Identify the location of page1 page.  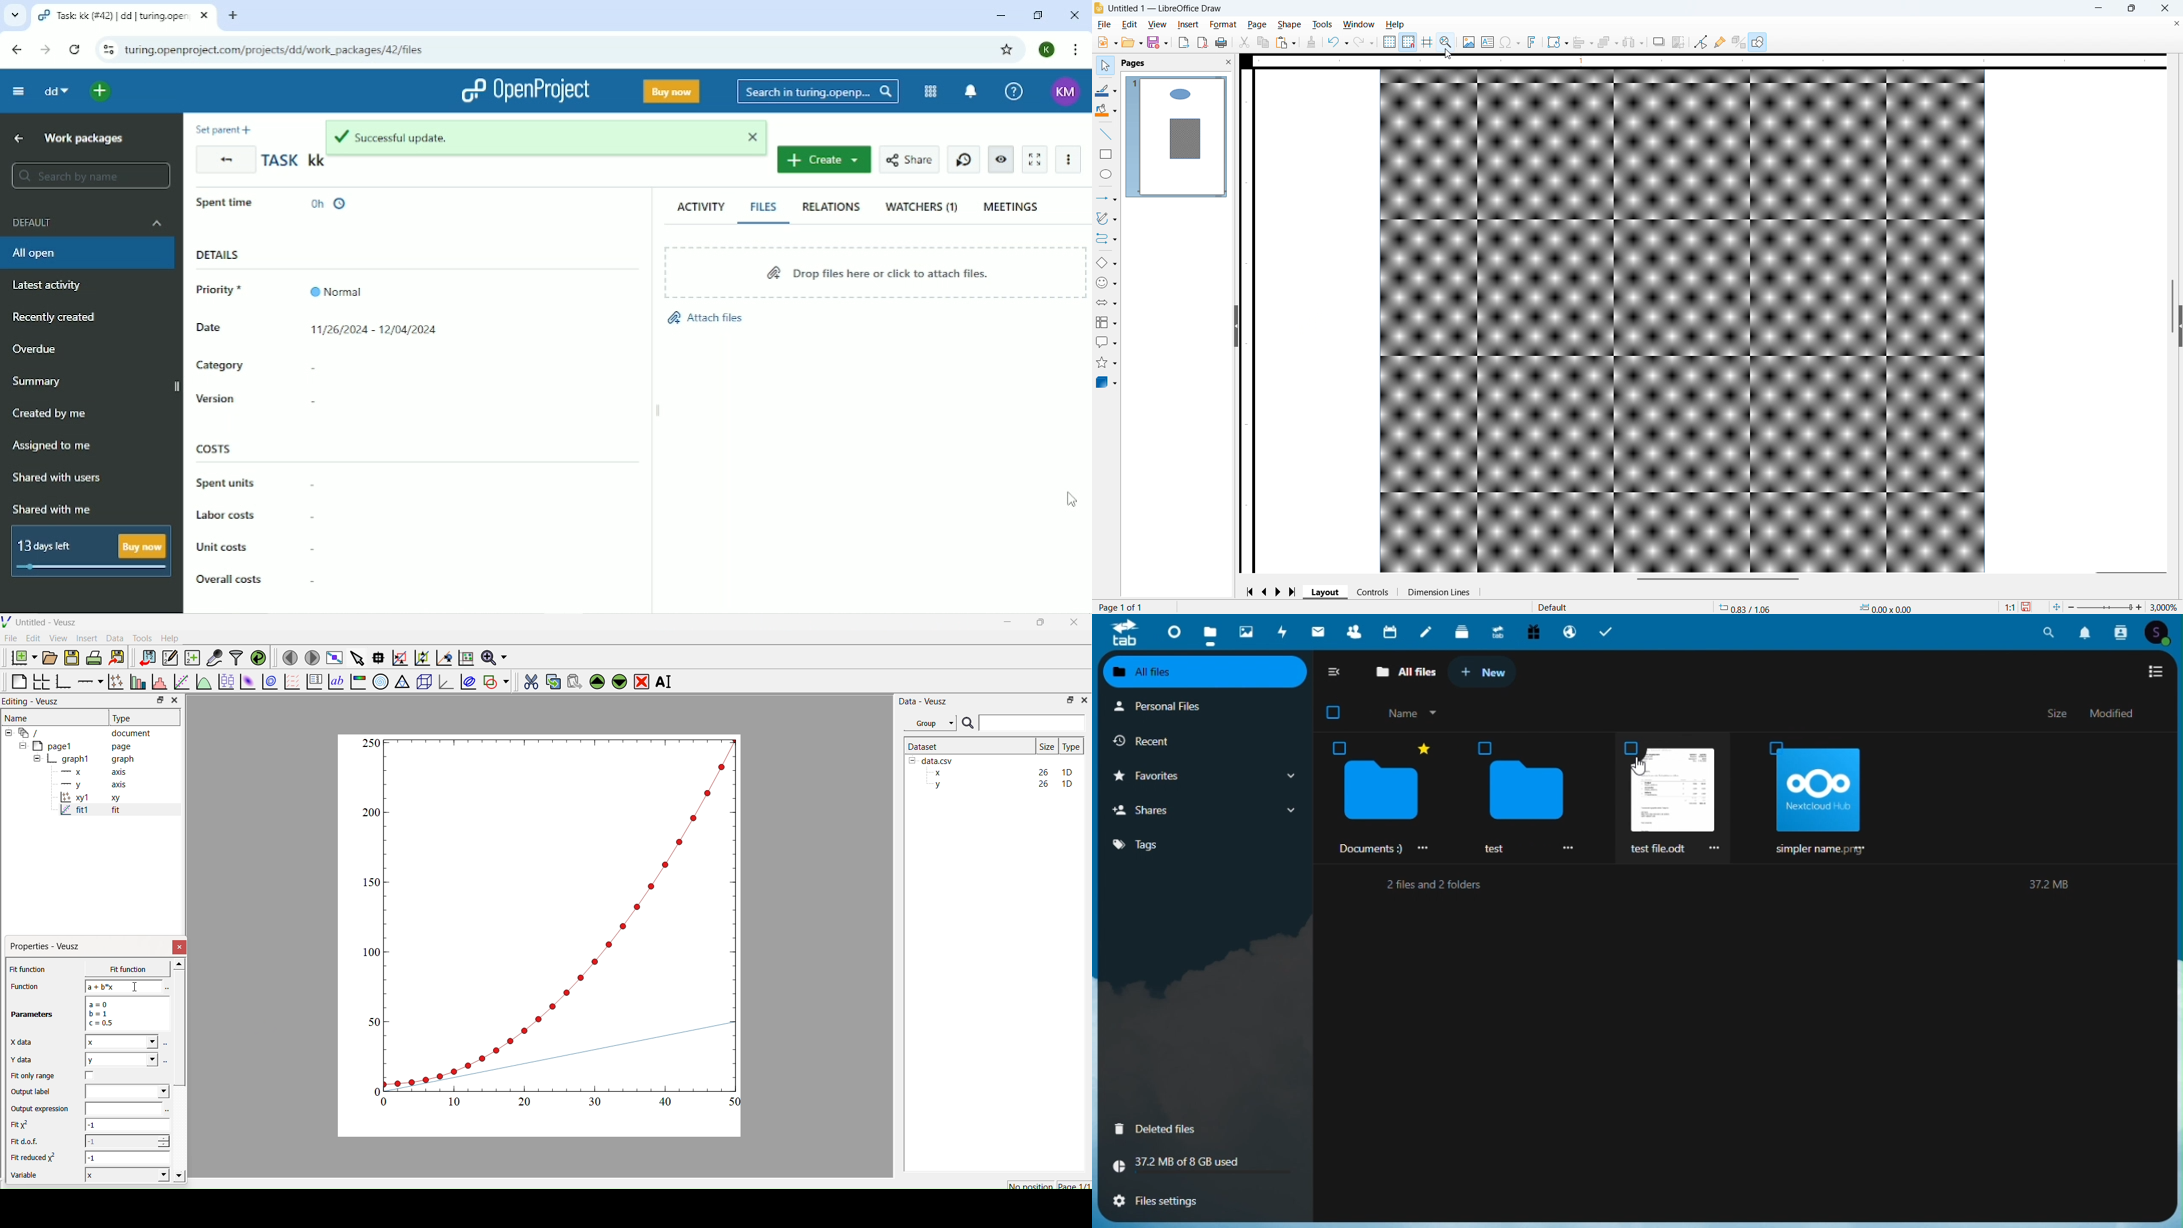
(76, 745).